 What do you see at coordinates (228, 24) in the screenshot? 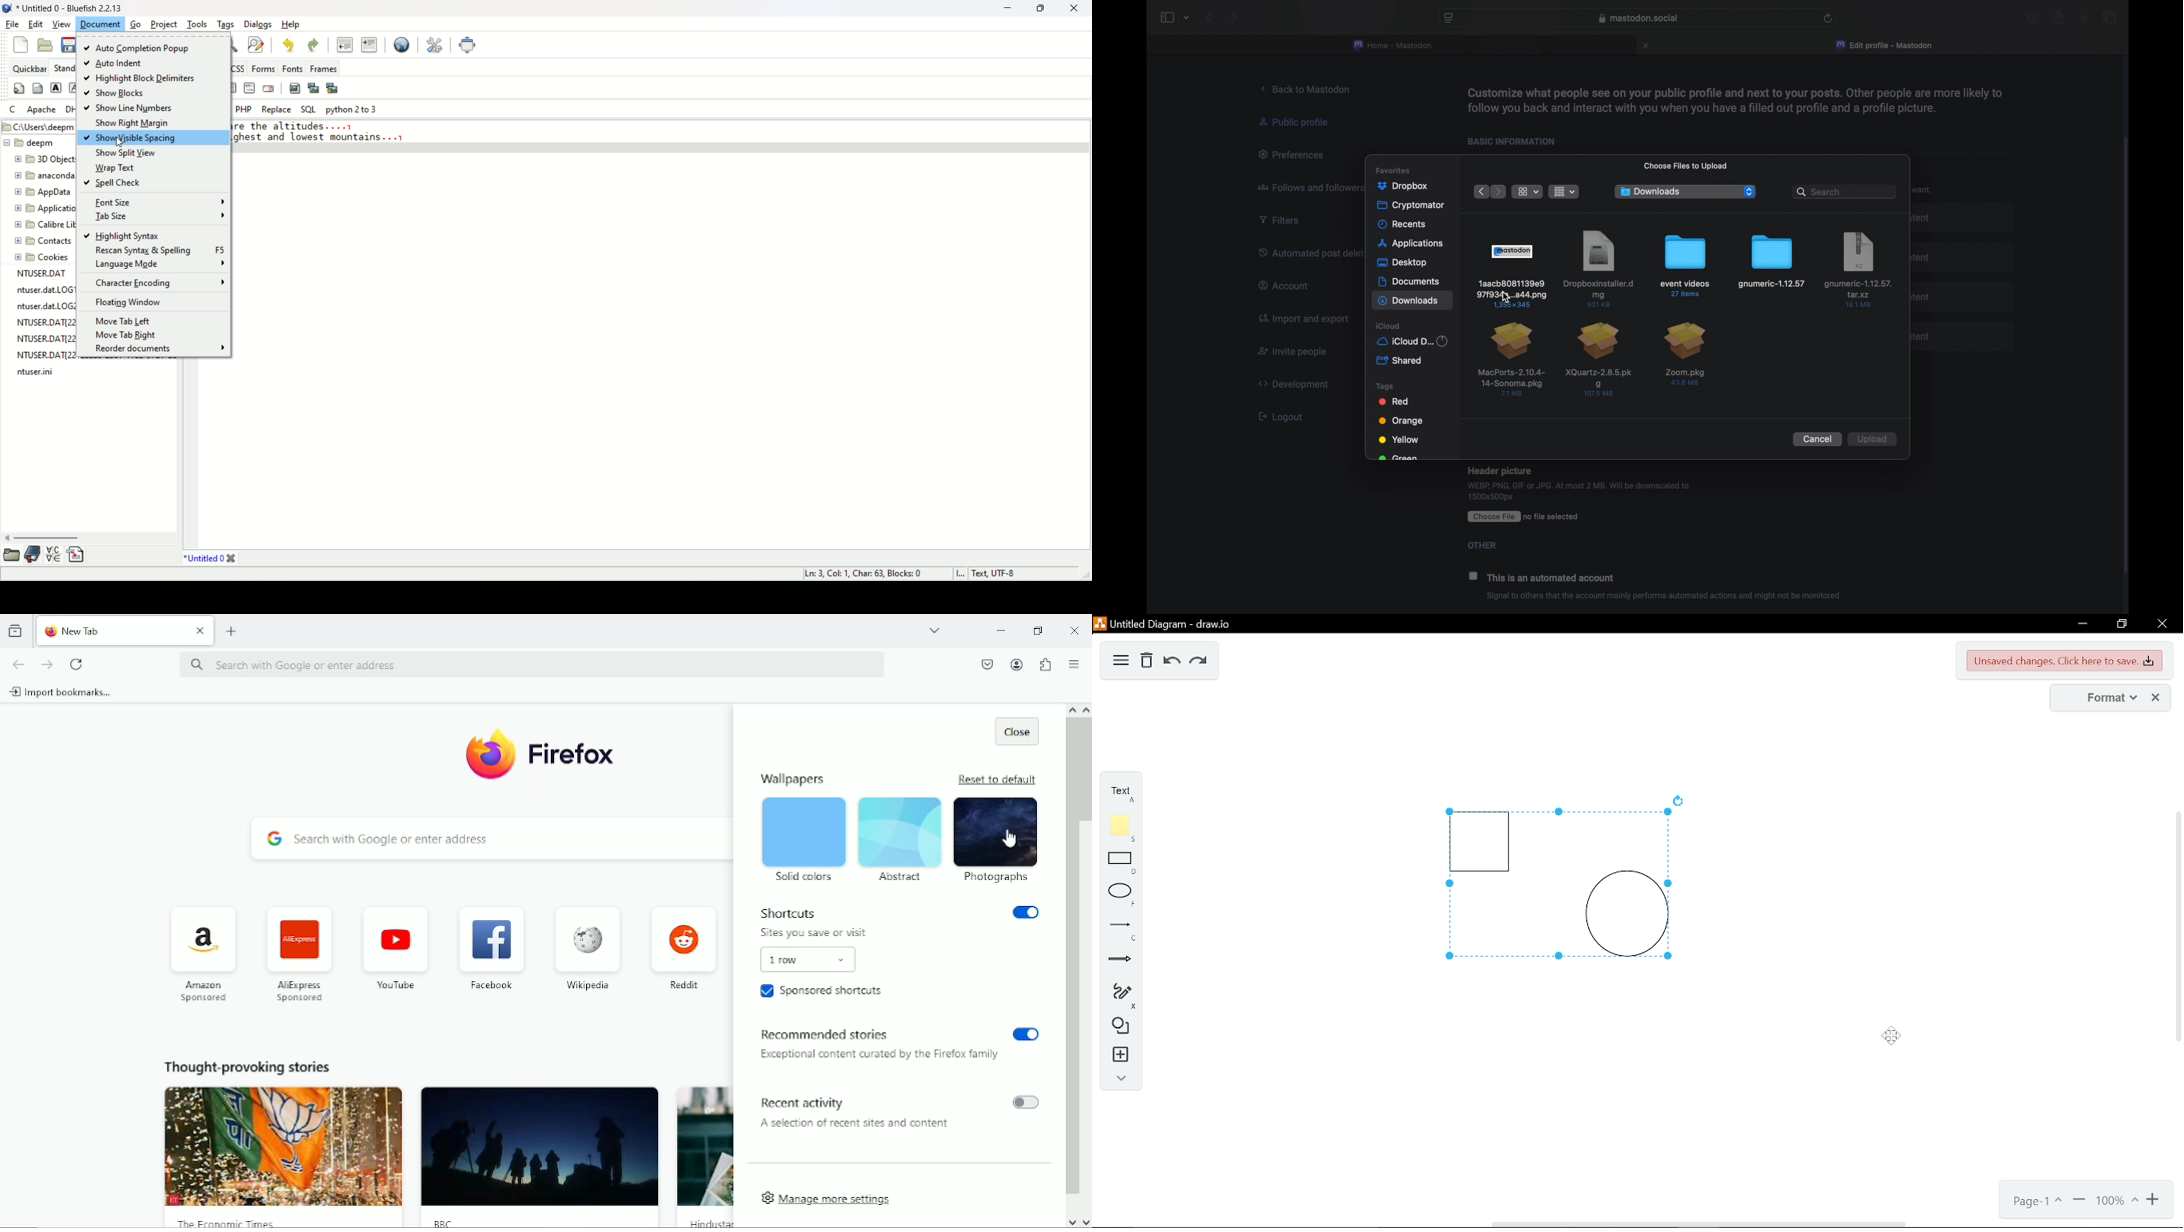
I see `tags` at bounding box center [228, 24].